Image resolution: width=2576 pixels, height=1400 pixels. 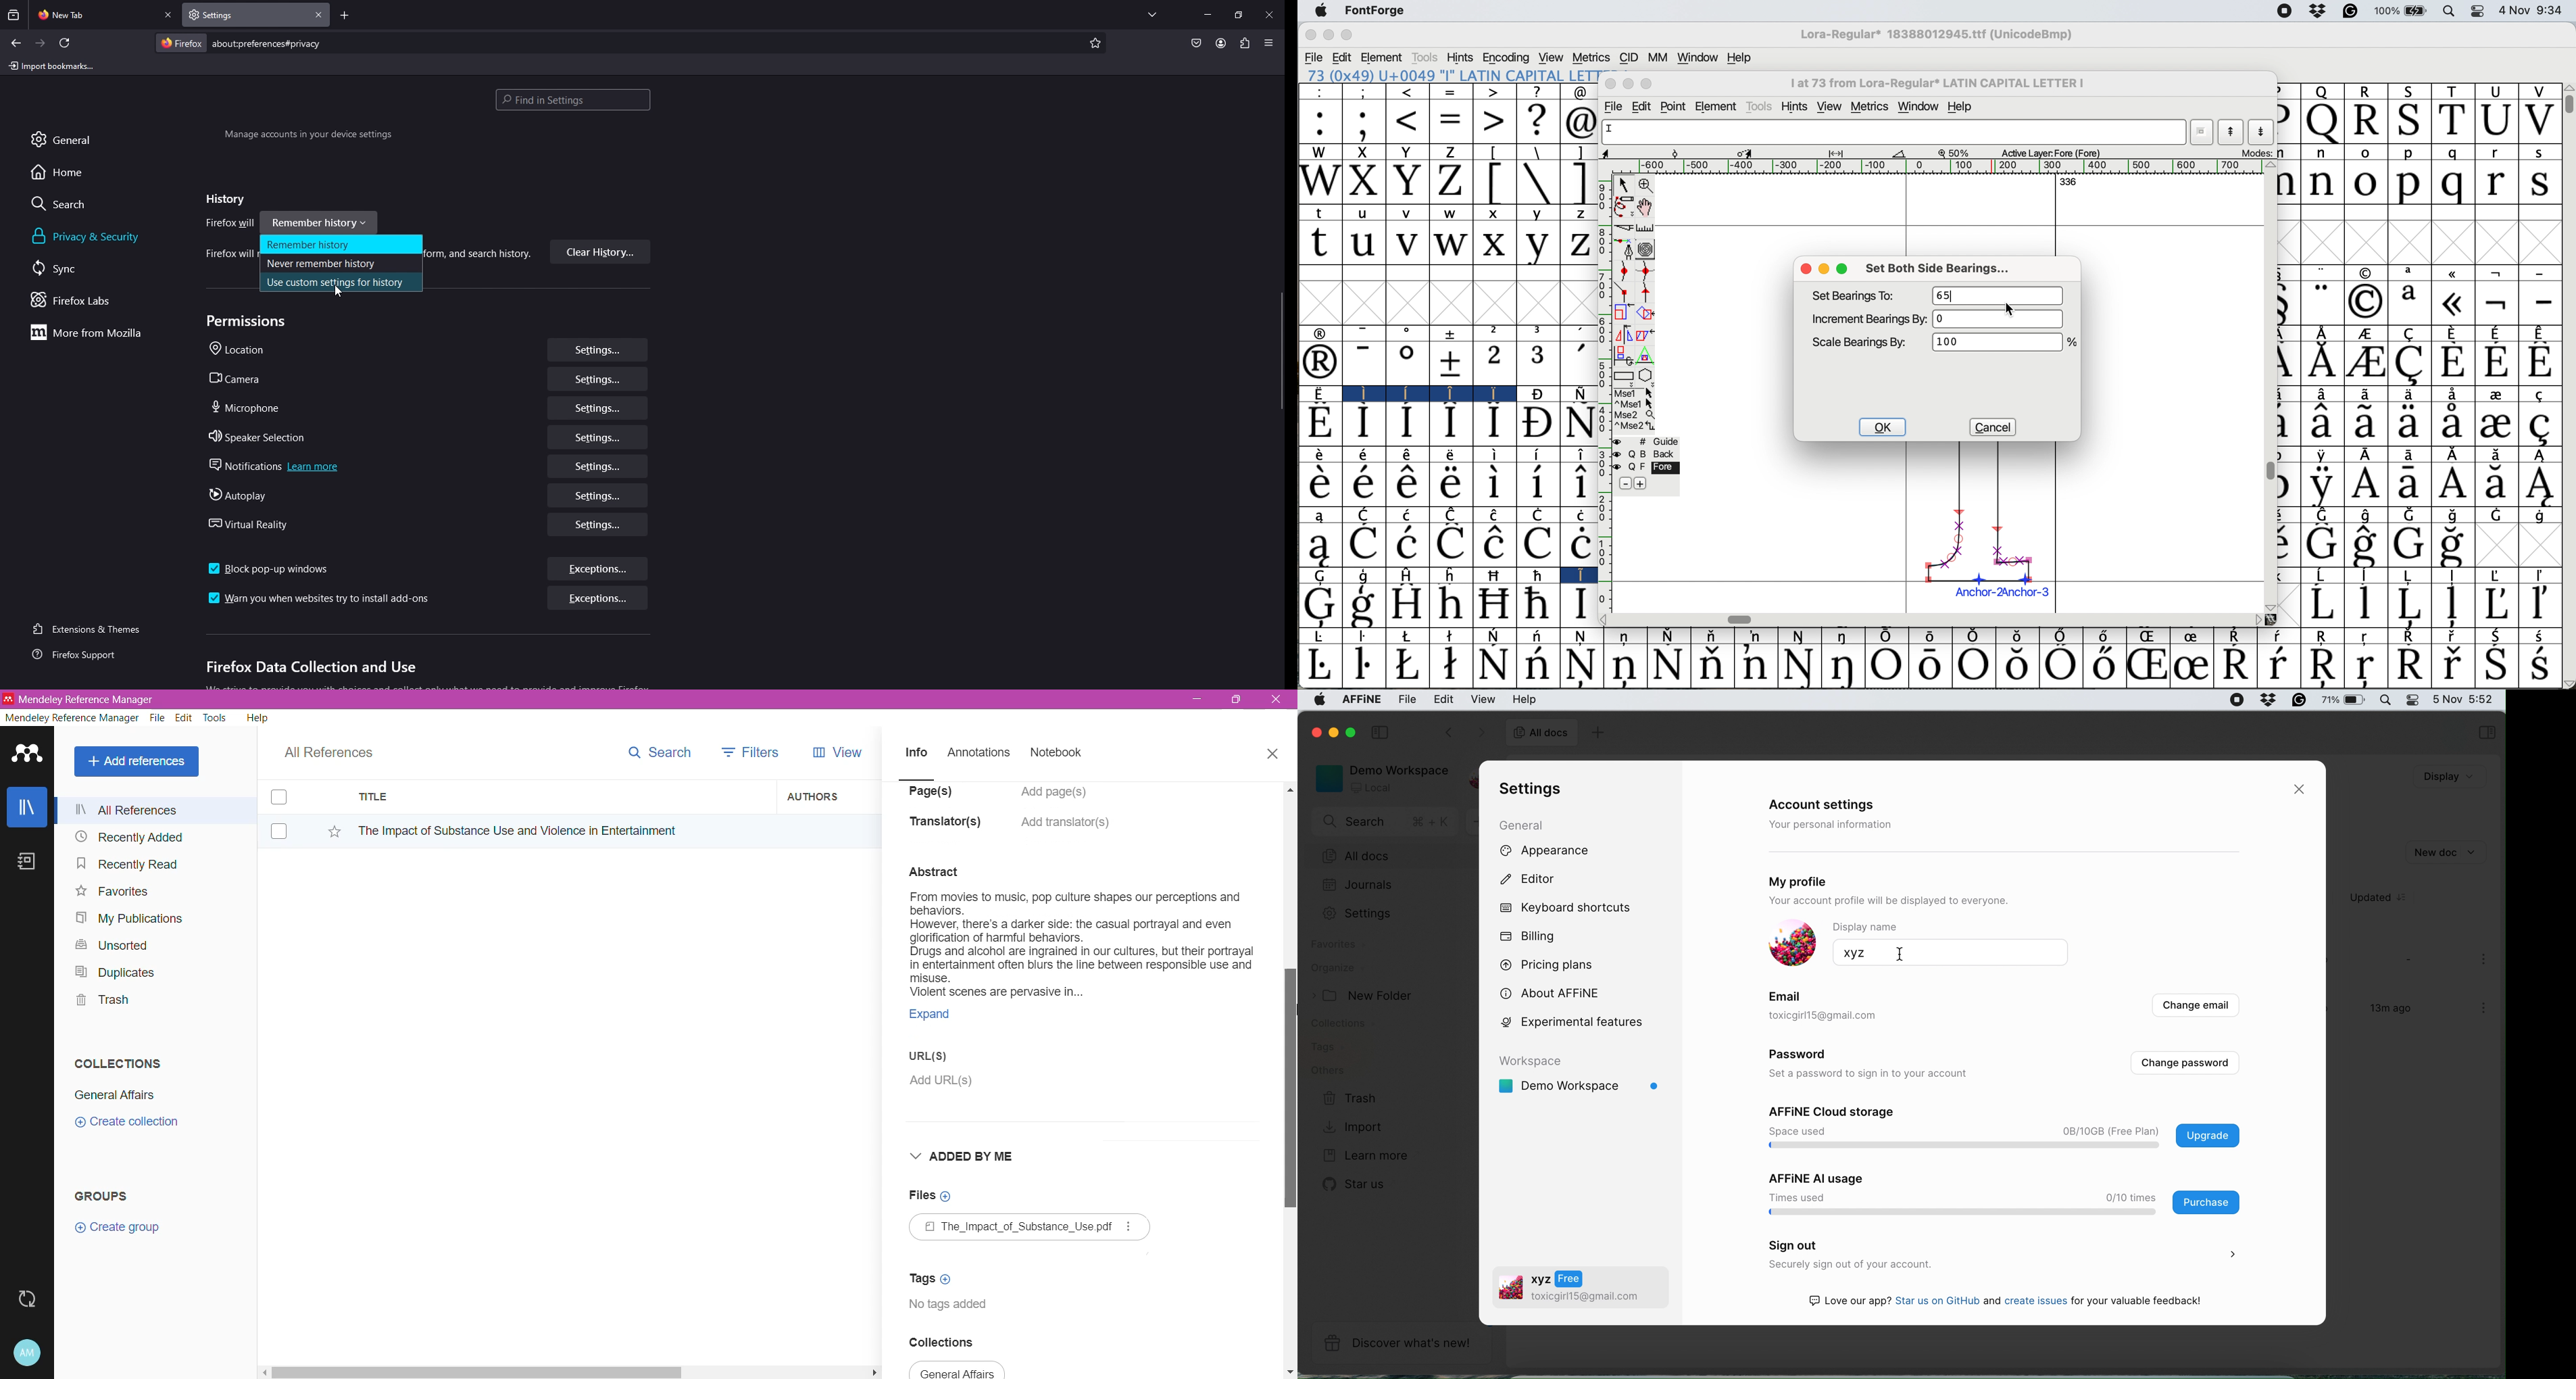 I want to click on close, so click(x=1271, y=13).